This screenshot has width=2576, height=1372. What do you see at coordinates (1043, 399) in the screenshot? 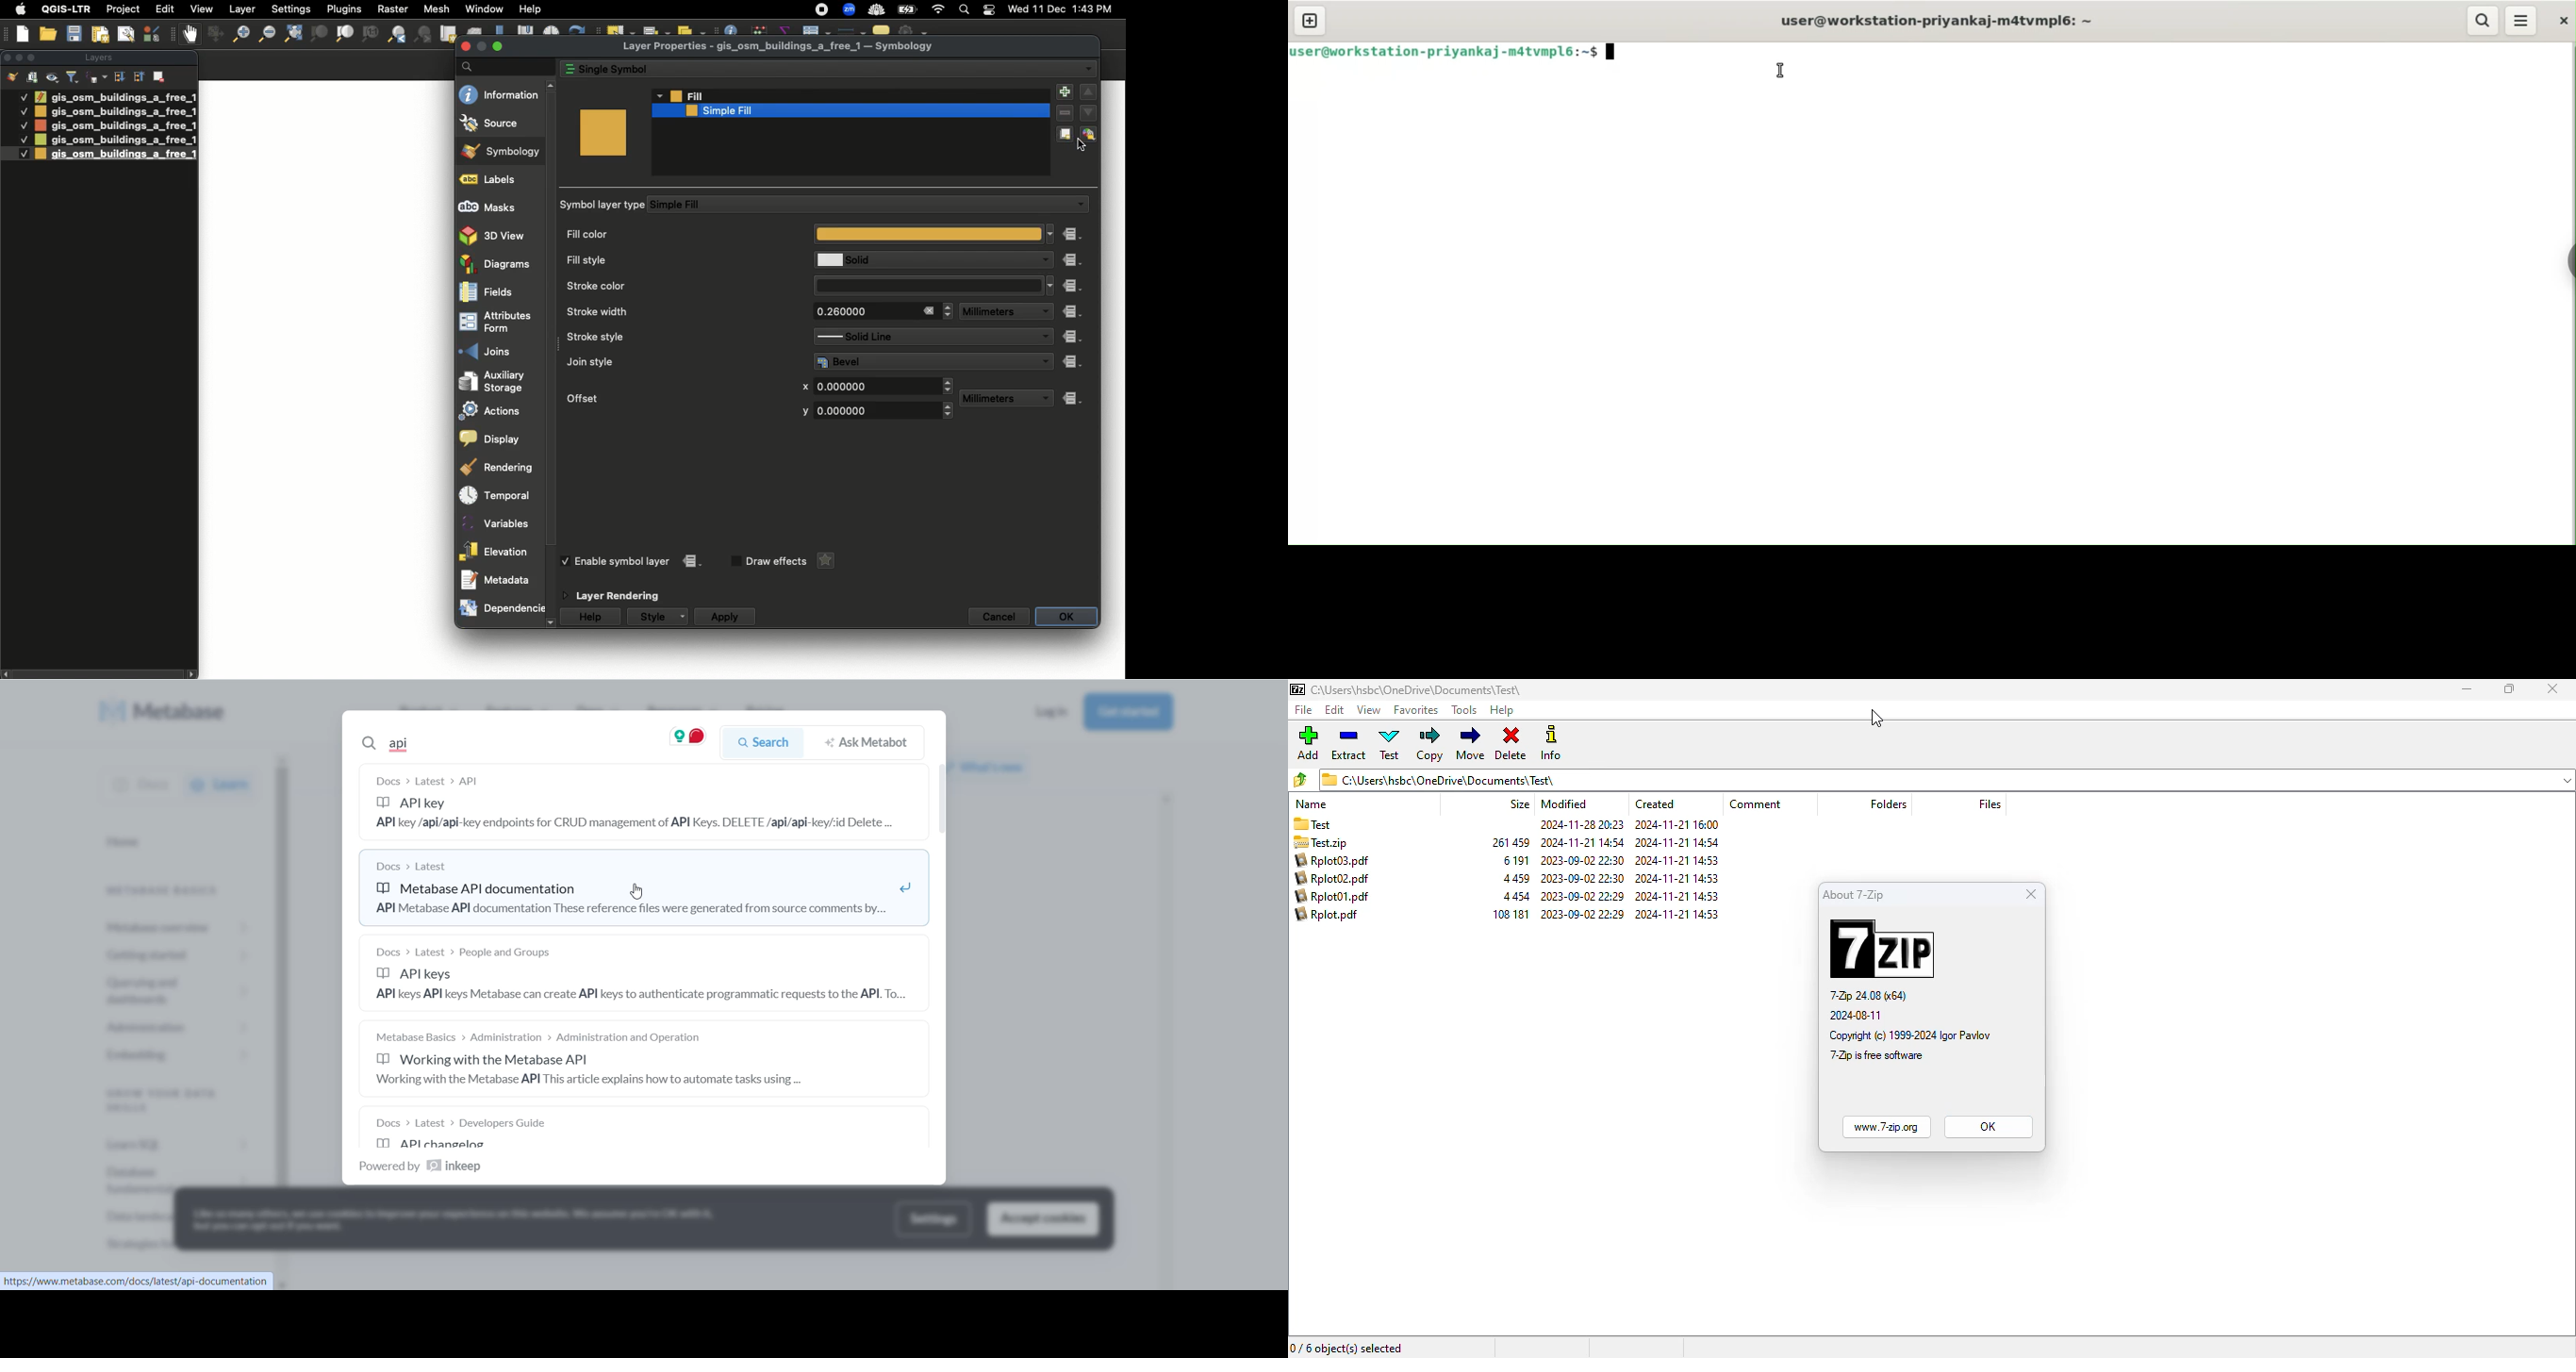
I see `Drop down` at bounding box center [1043, 399].